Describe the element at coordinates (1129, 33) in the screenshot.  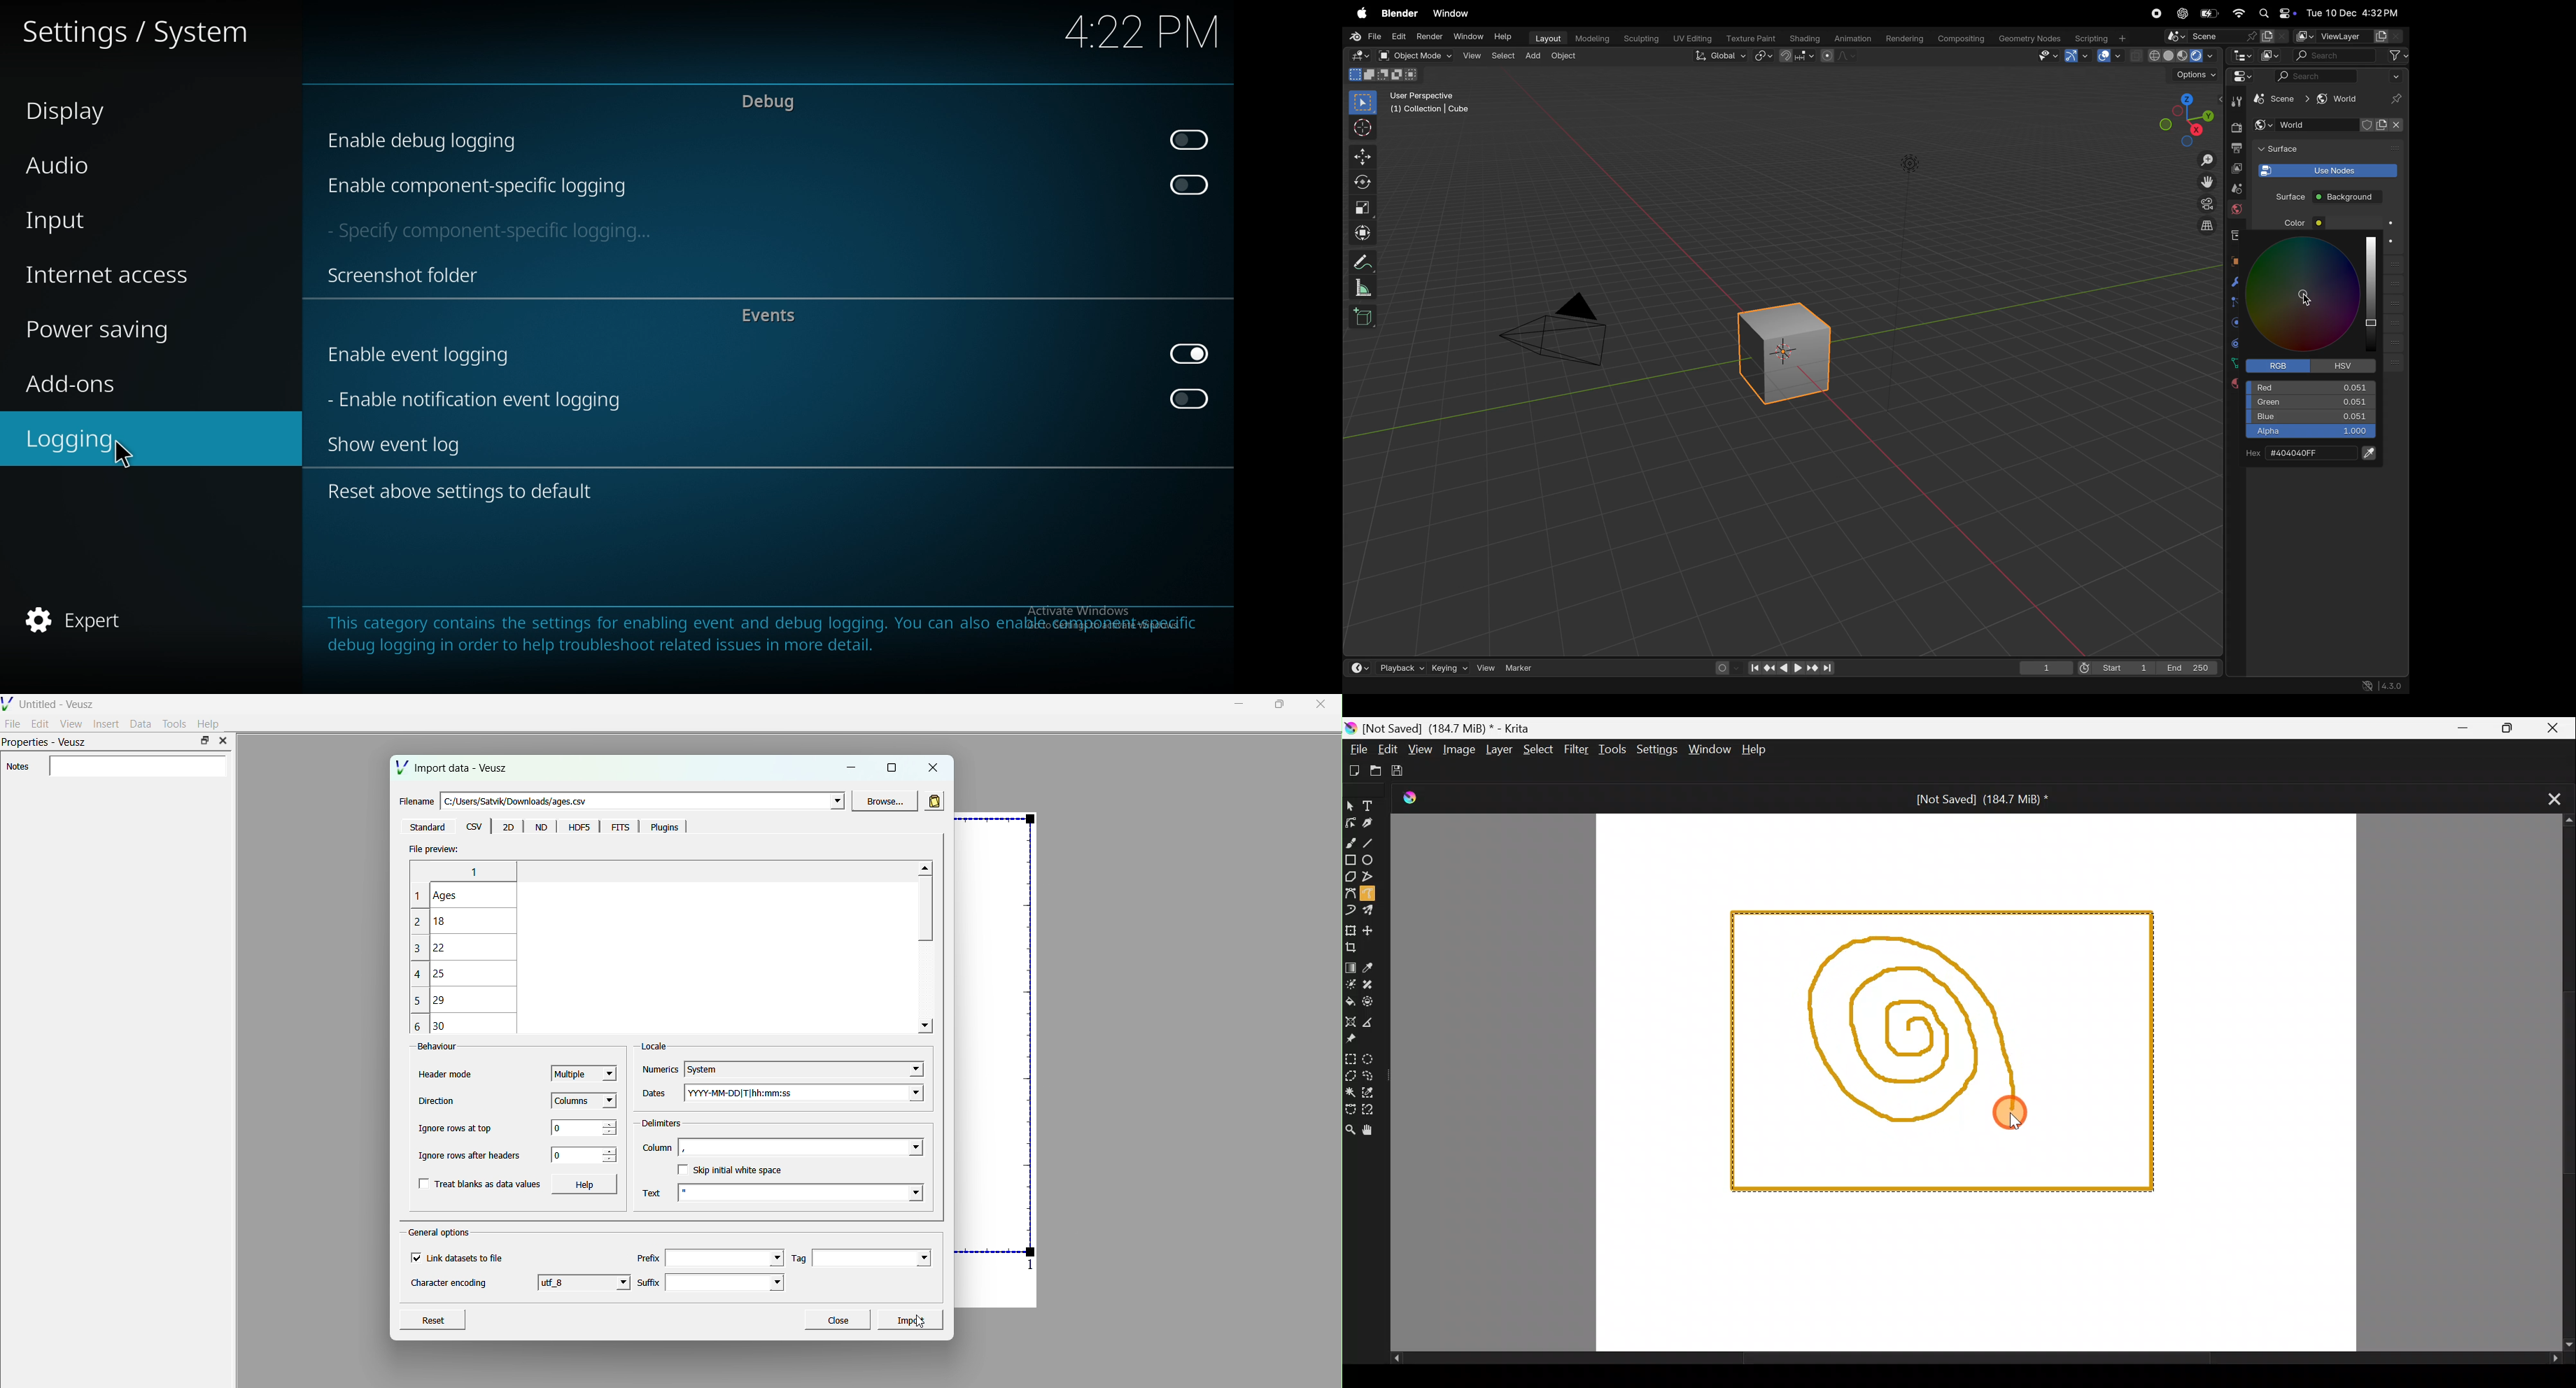
I see `time` at that location.